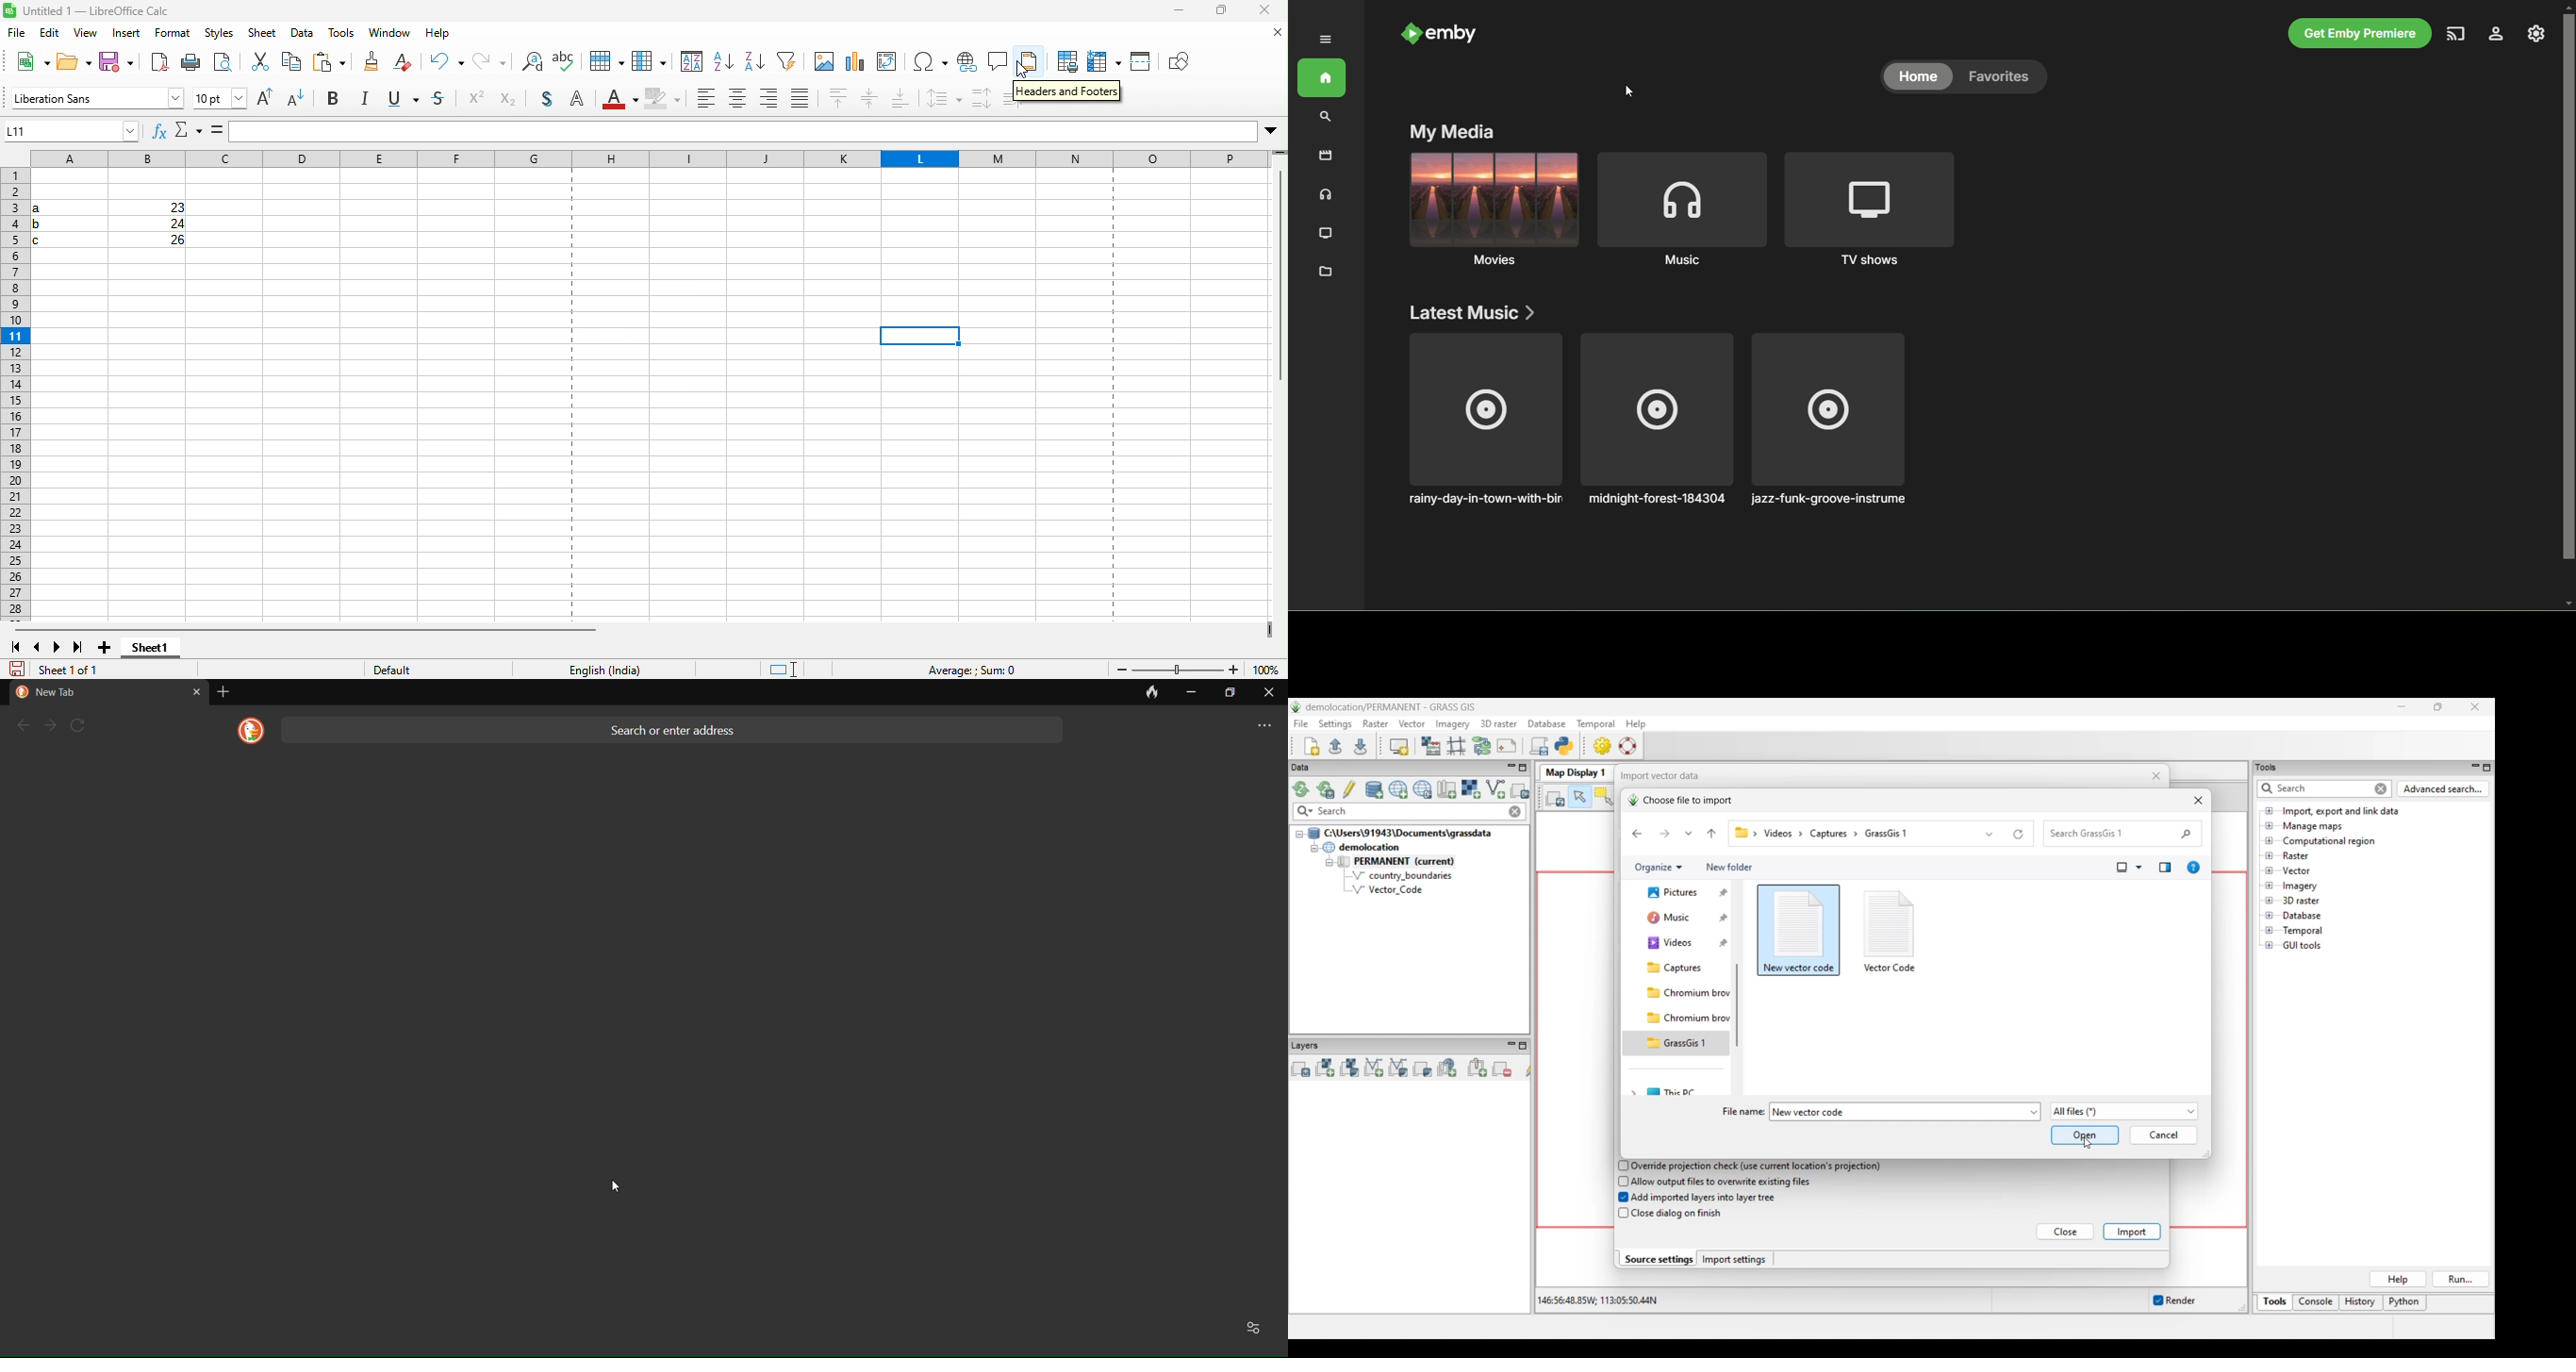 The height and width of the screenshot is (1372, 2576). I want to click on new, so click(31, 62).